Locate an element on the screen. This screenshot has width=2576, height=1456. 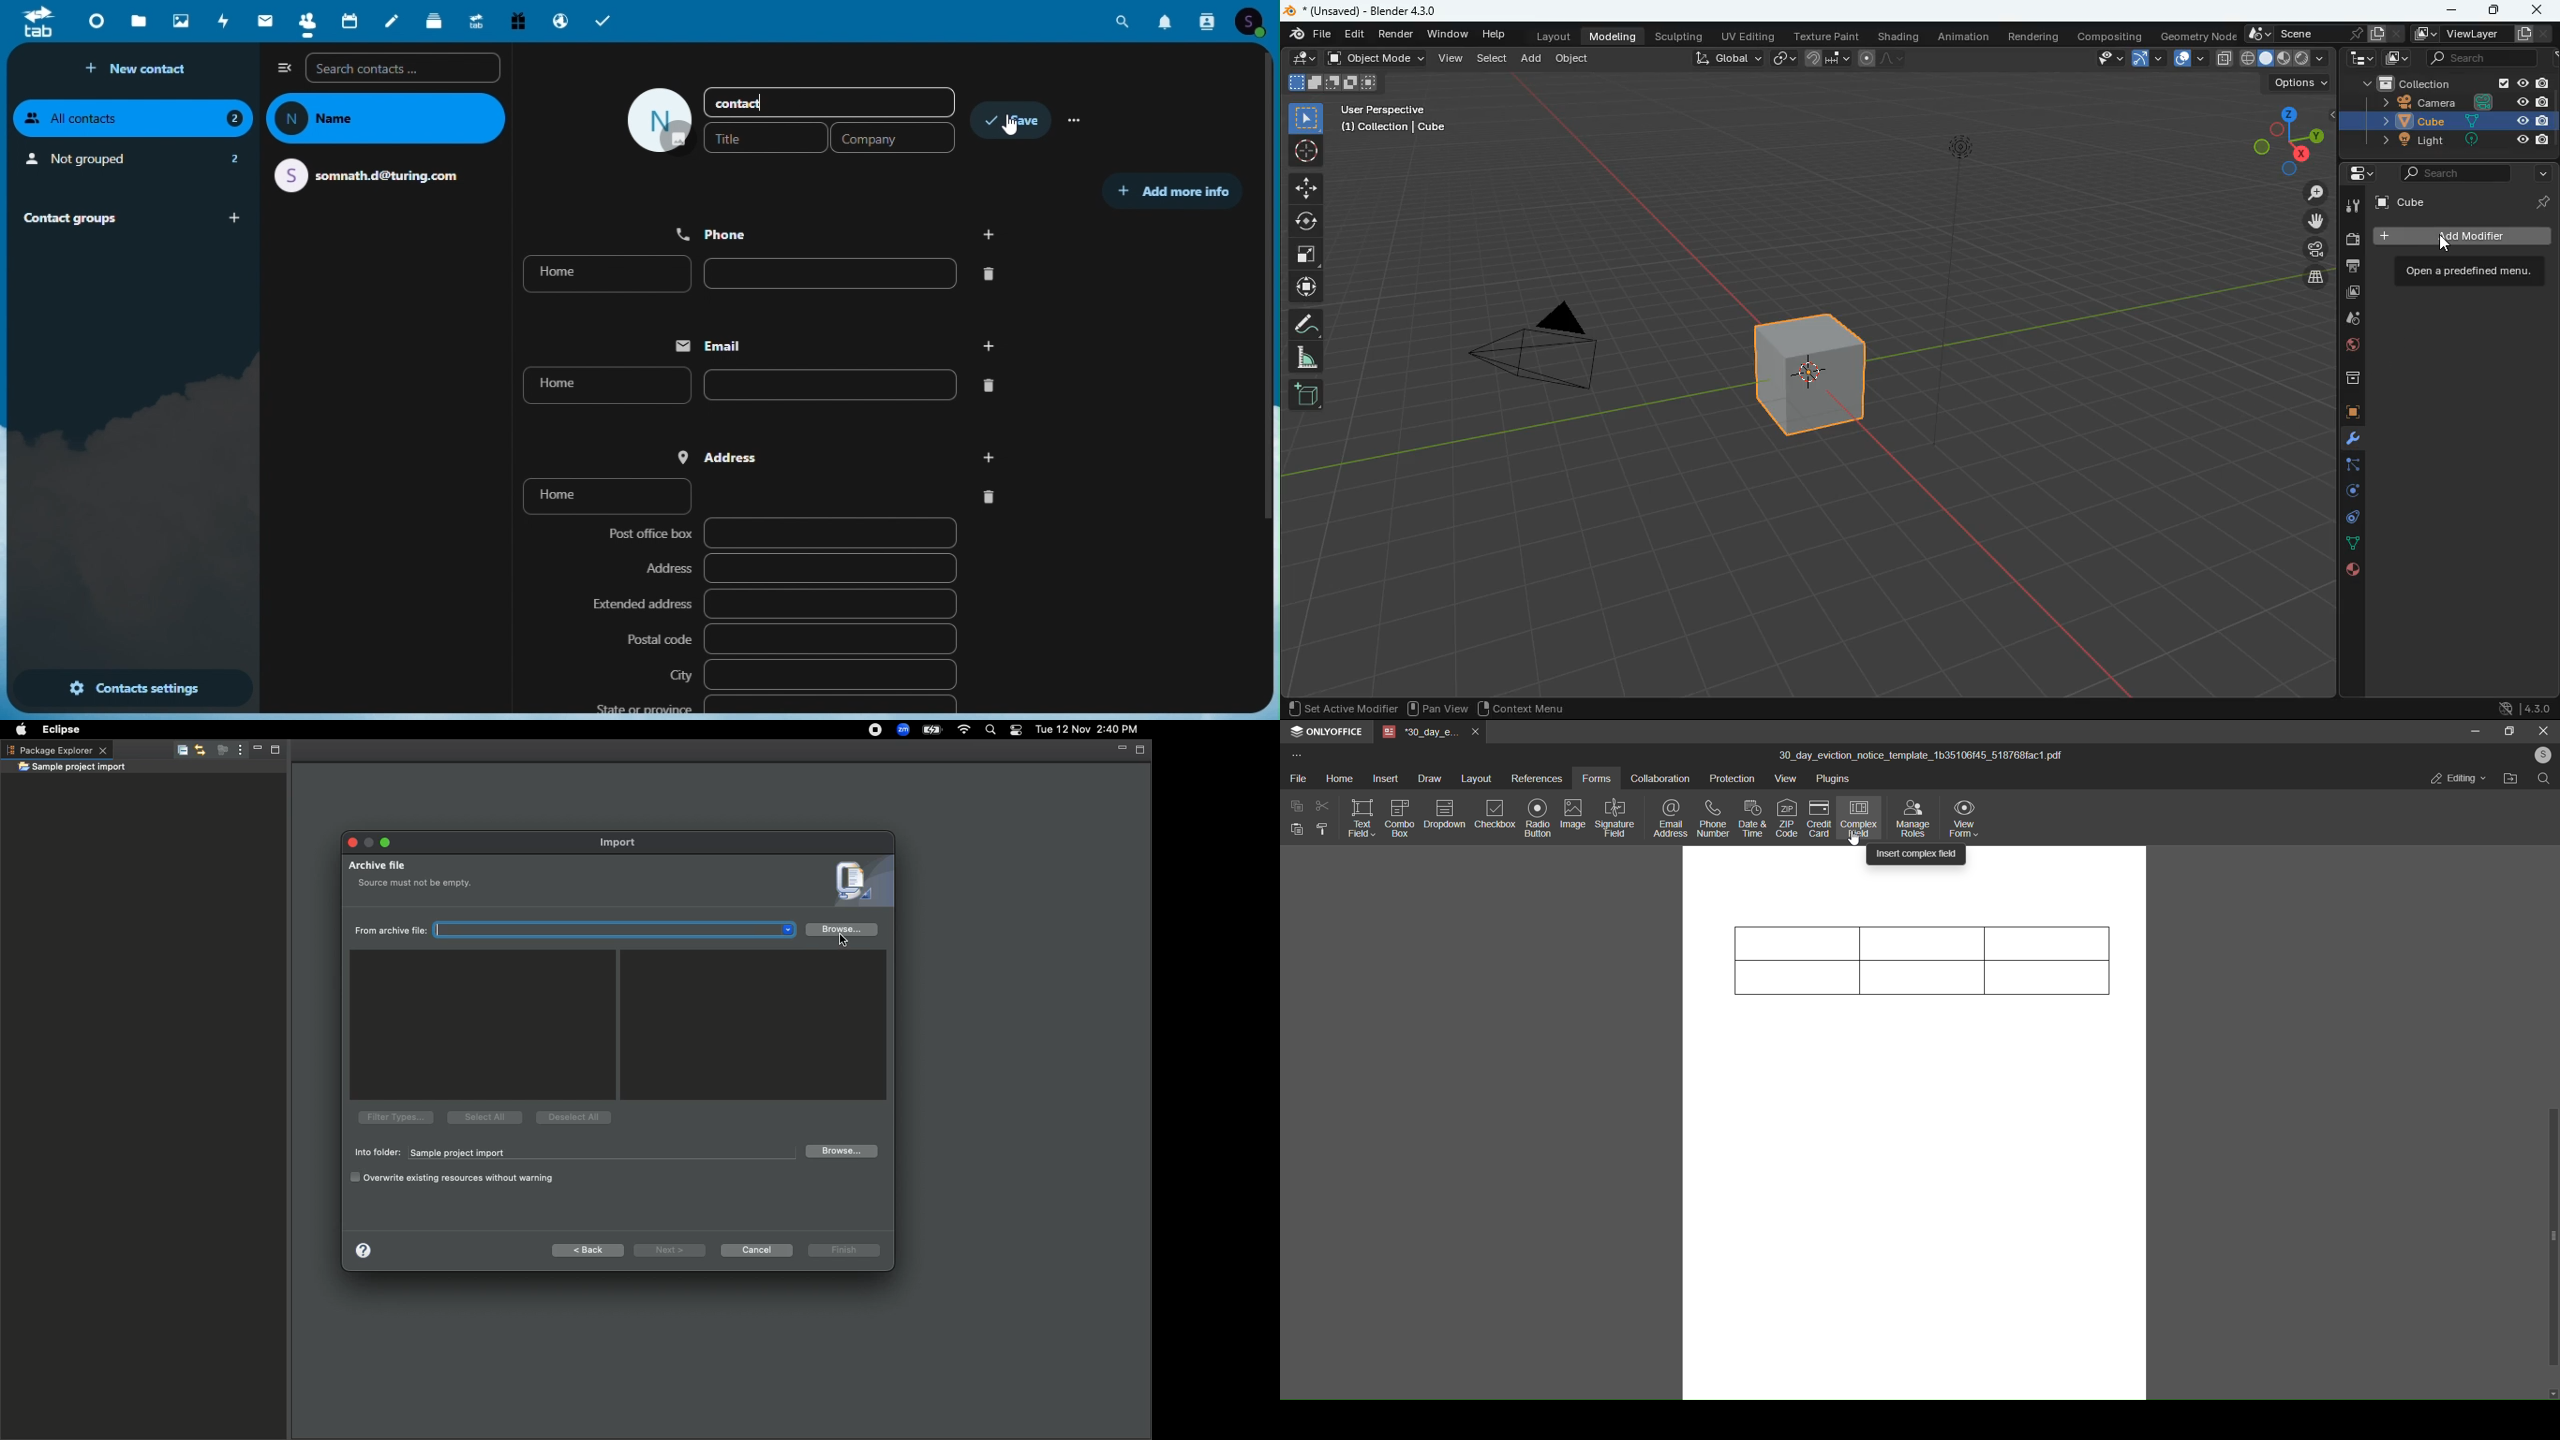
add group is located at coordinates (237, 218).